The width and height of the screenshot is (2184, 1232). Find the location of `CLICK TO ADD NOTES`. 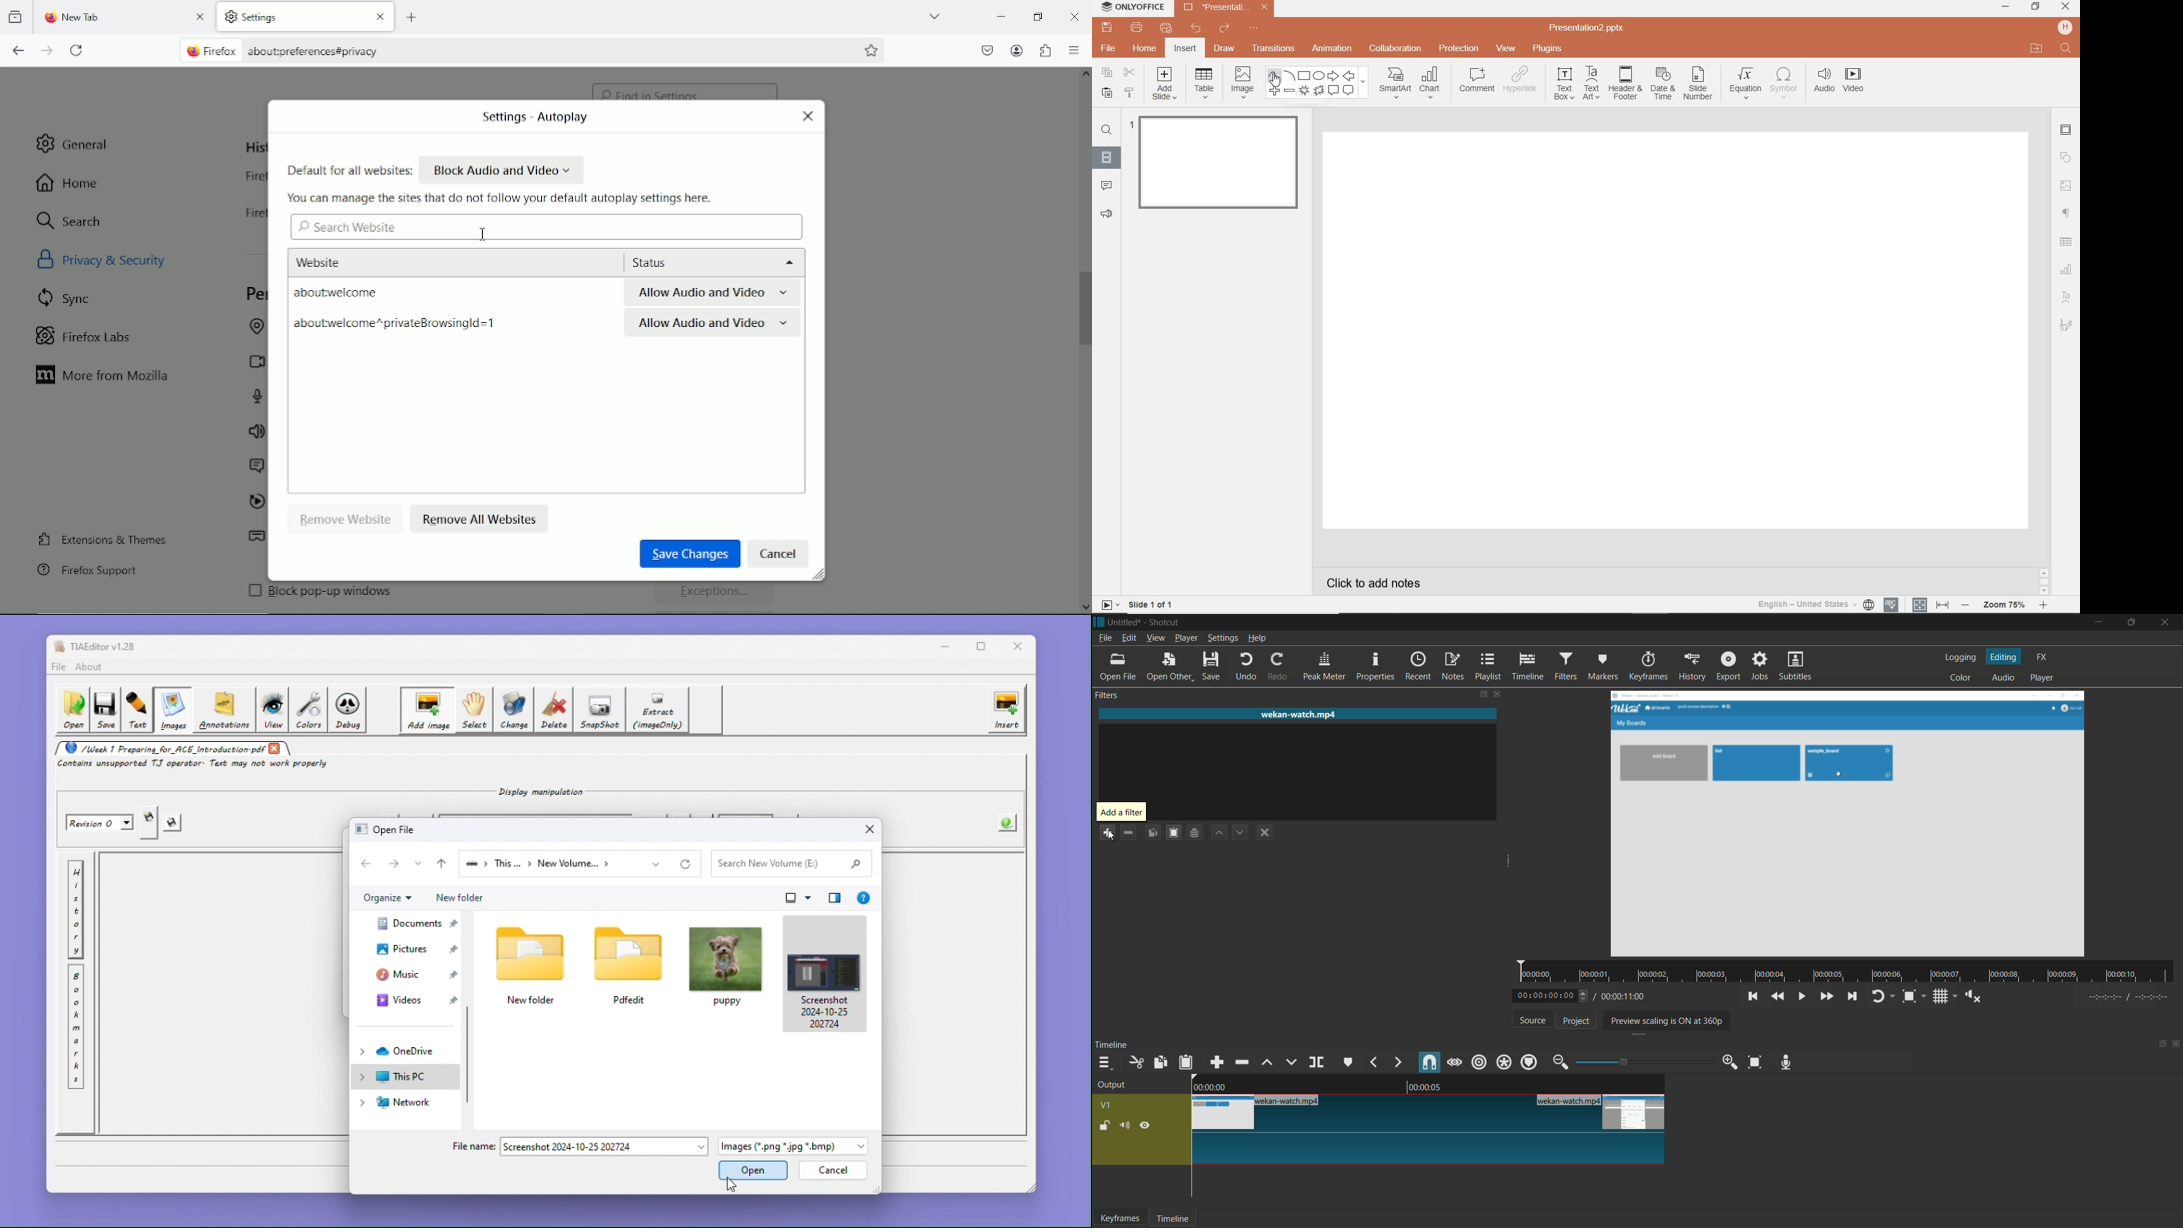

CLICK TO ADD NOTES is located at coordinates (1377, 583).